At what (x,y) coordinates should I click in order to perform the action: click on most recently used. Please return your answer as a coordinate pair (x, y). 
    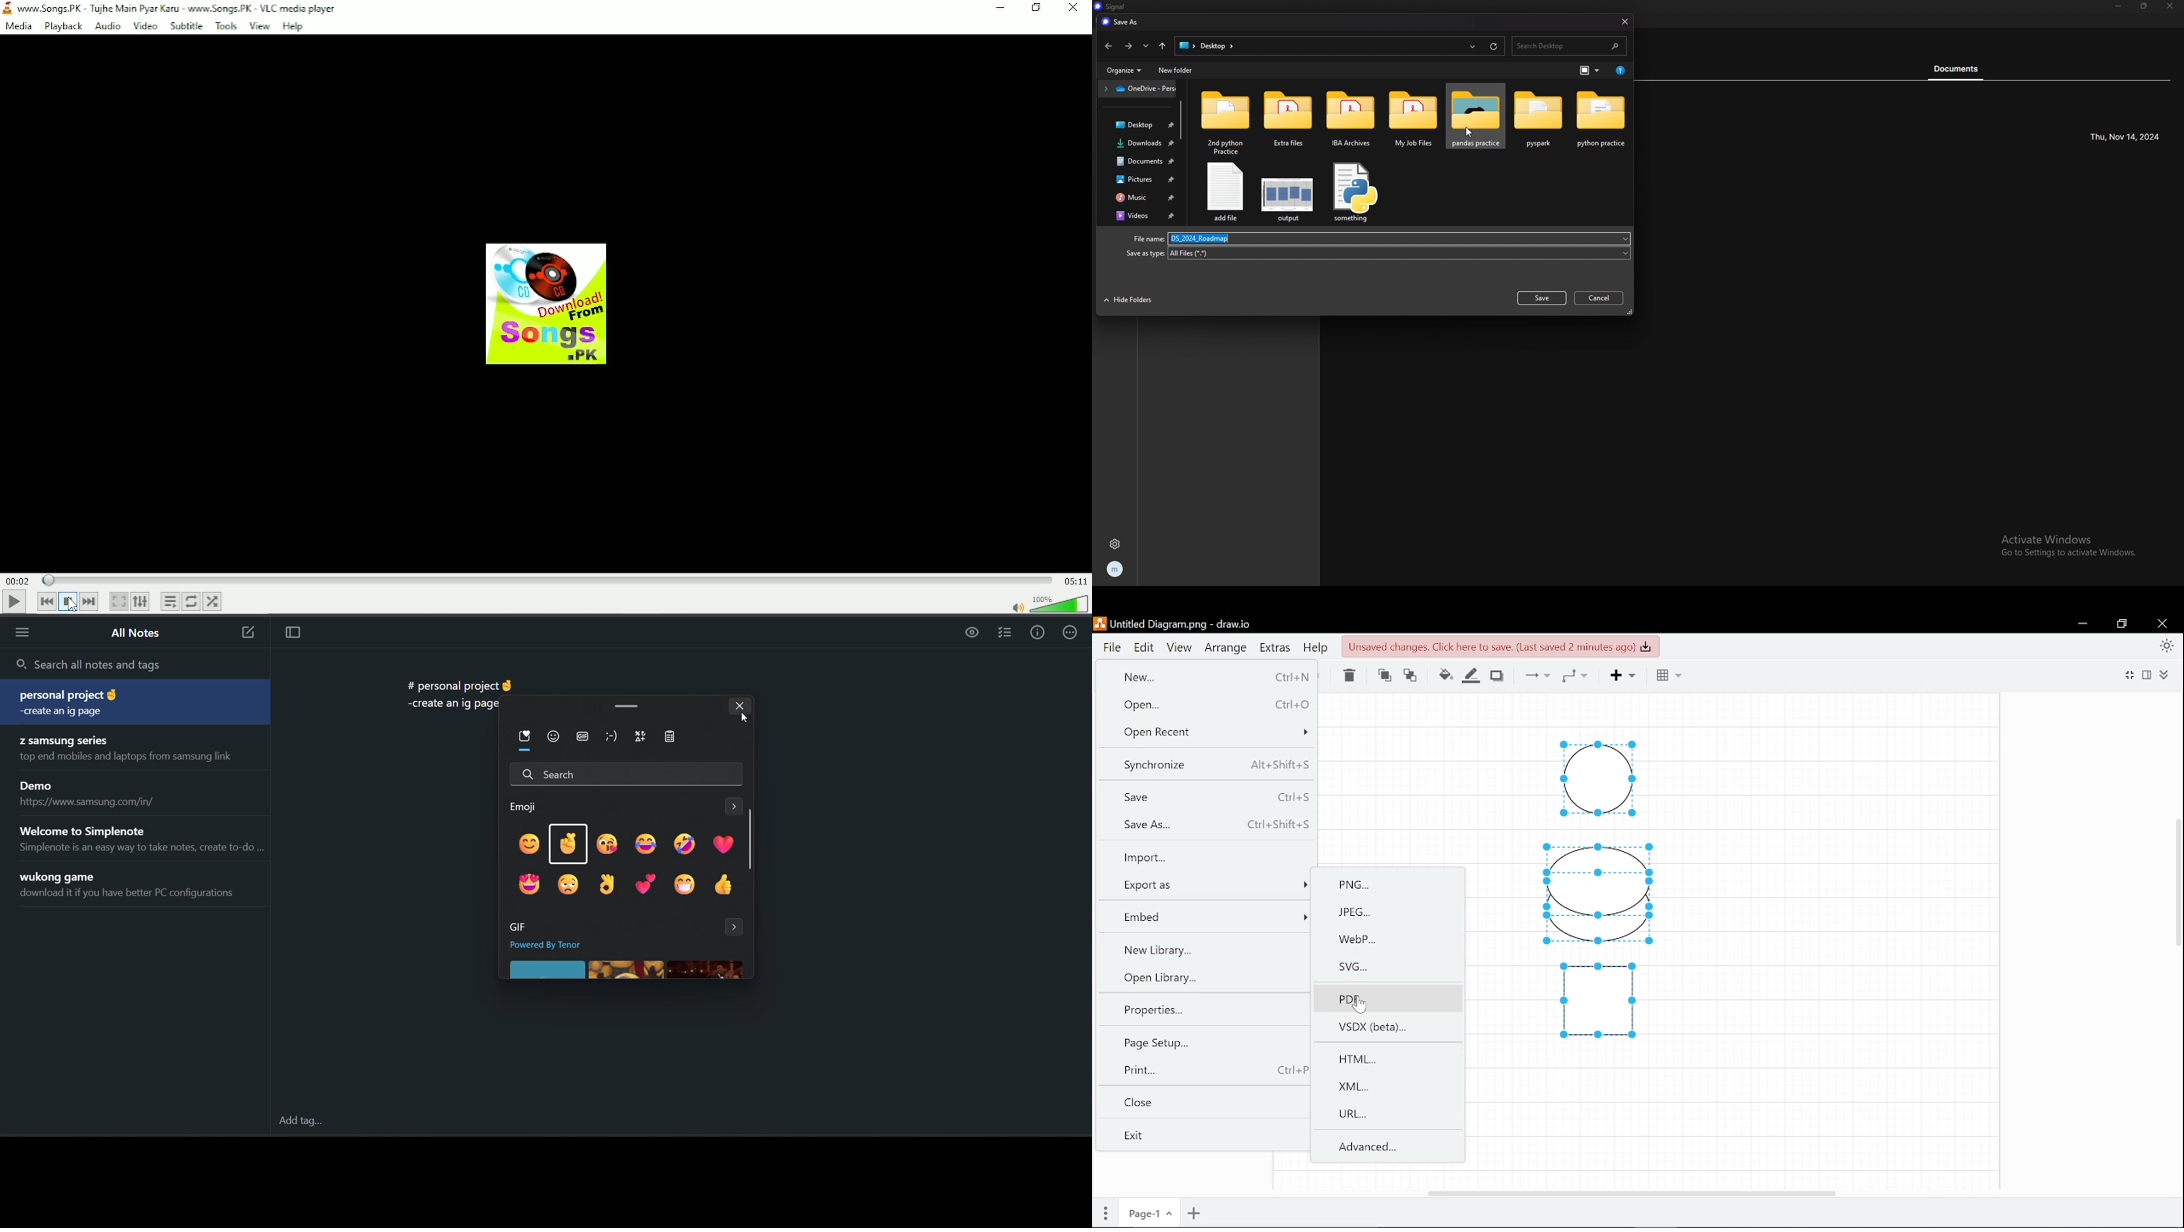
    Looking at the image, I should click on (524, 739).